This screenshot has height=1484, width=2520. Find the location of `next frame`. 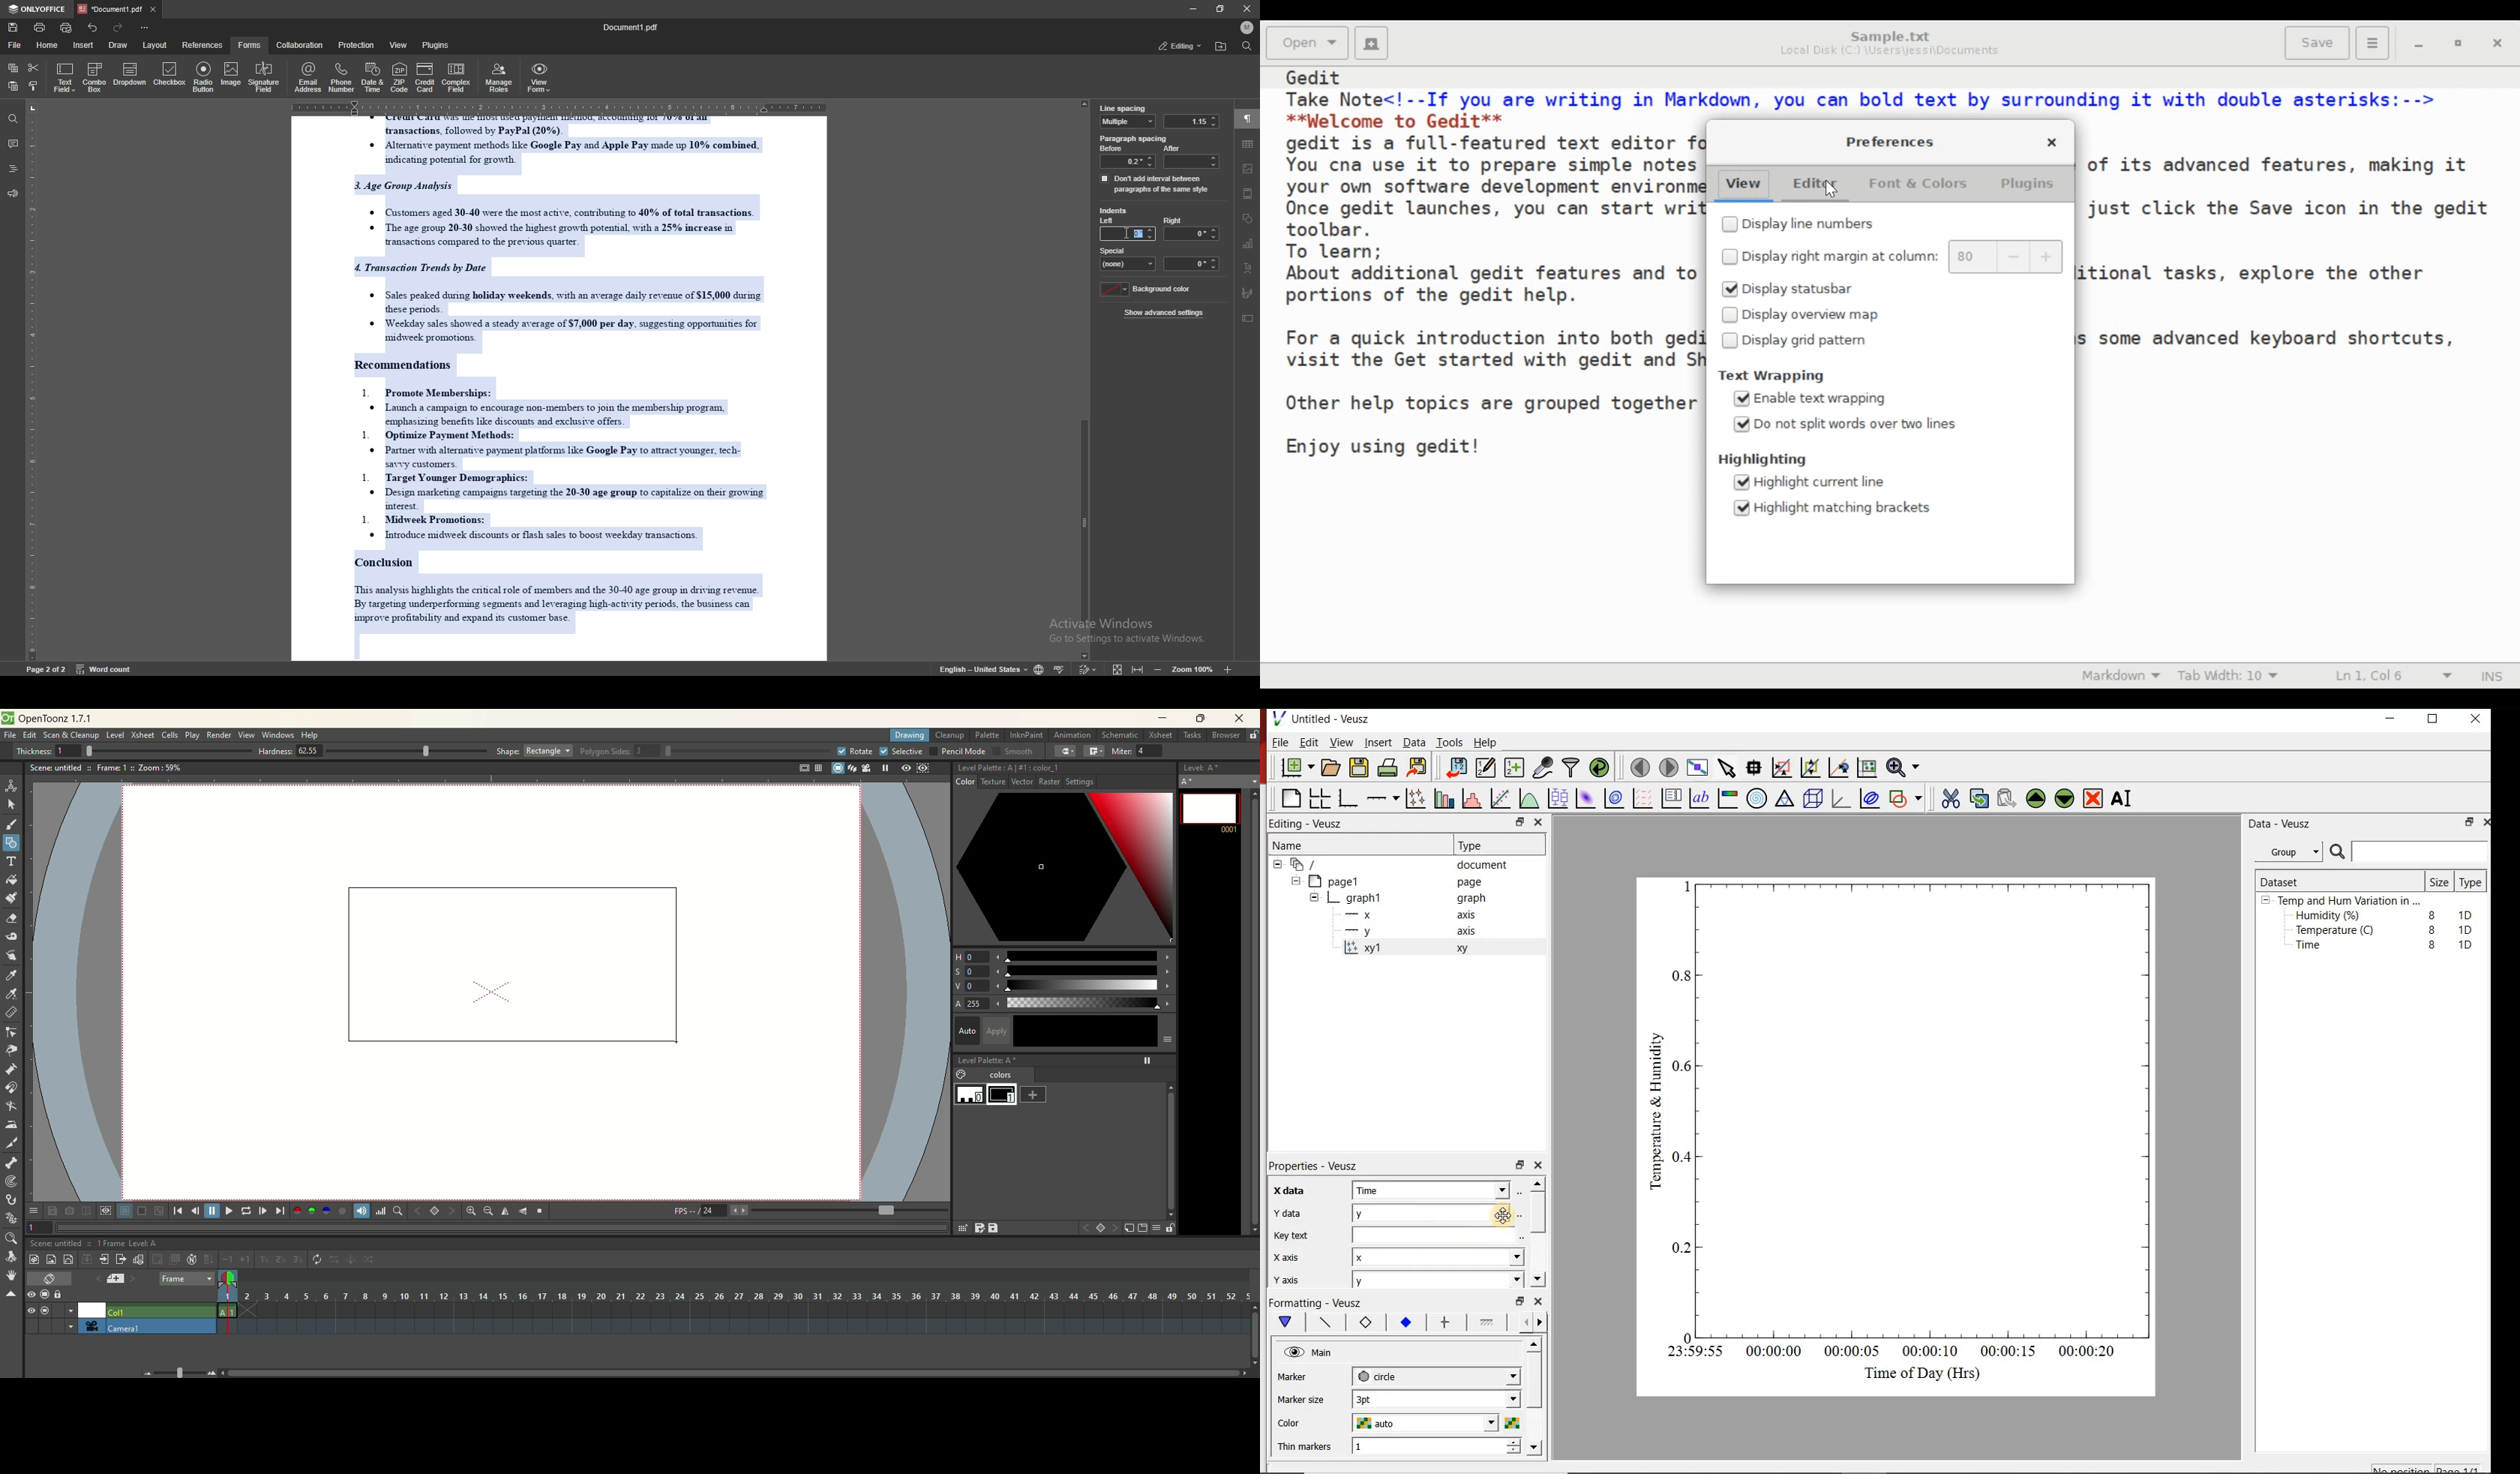

next frame is located at coordinates (262, 1211).